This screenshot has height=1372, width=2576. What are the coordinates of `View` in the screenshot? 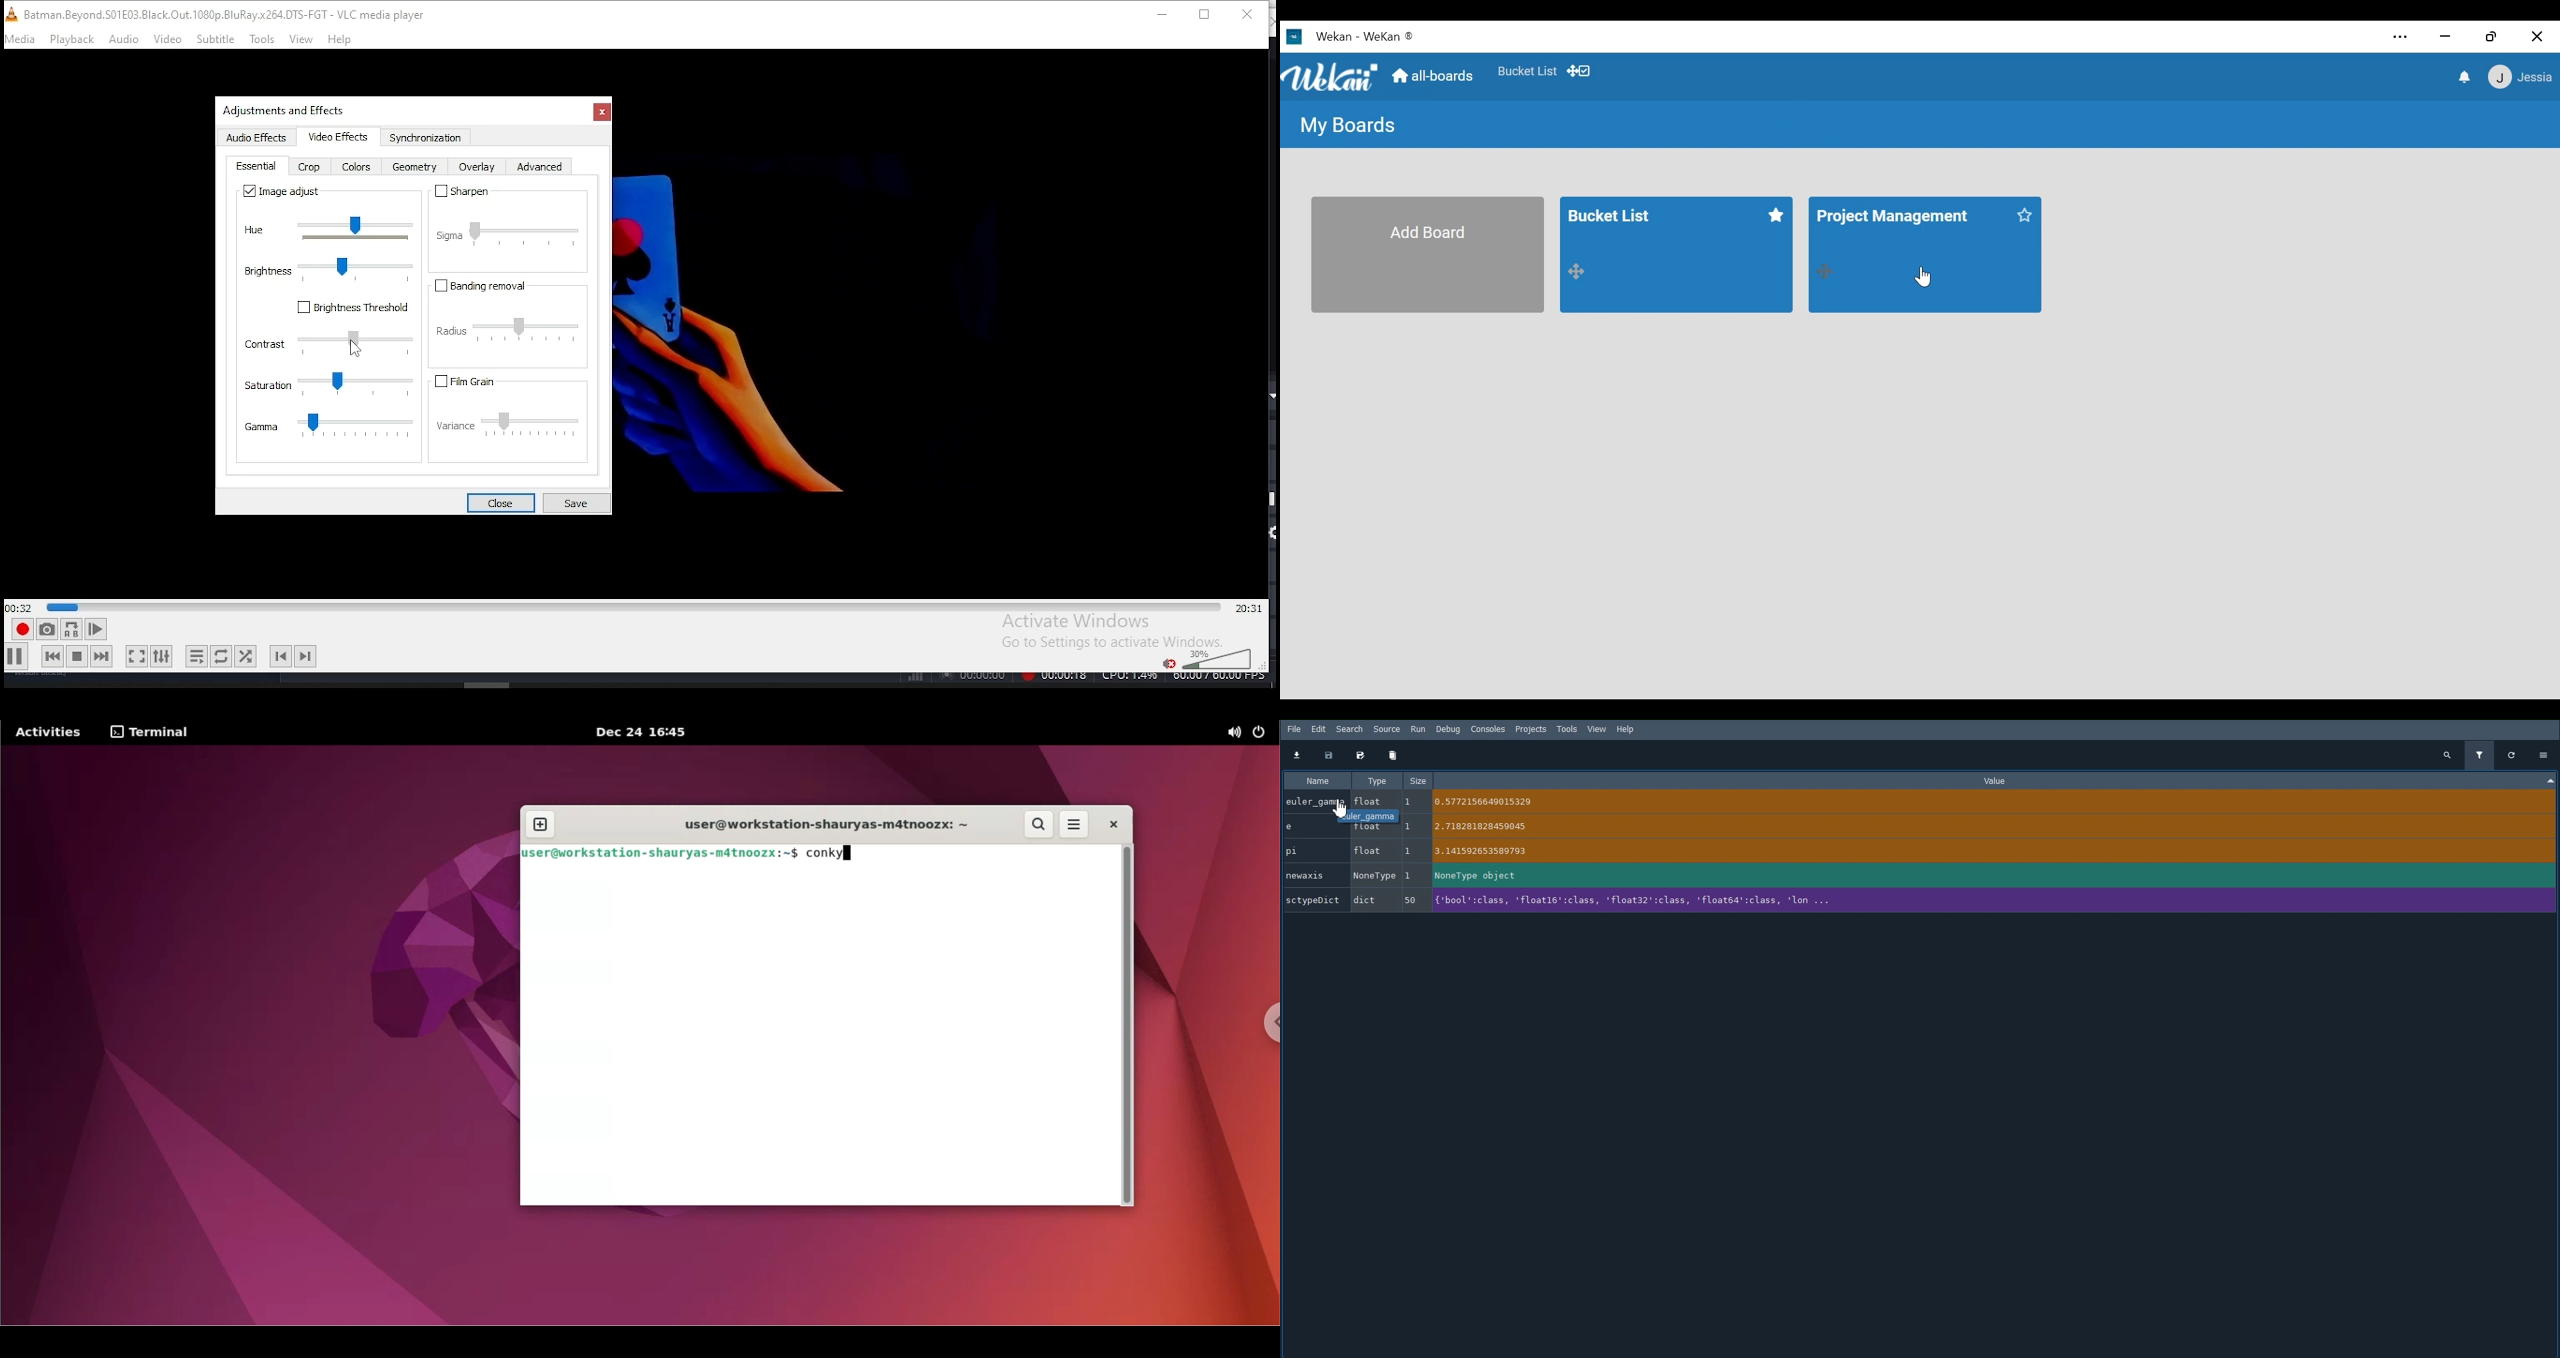 It's located at (1597, 729).